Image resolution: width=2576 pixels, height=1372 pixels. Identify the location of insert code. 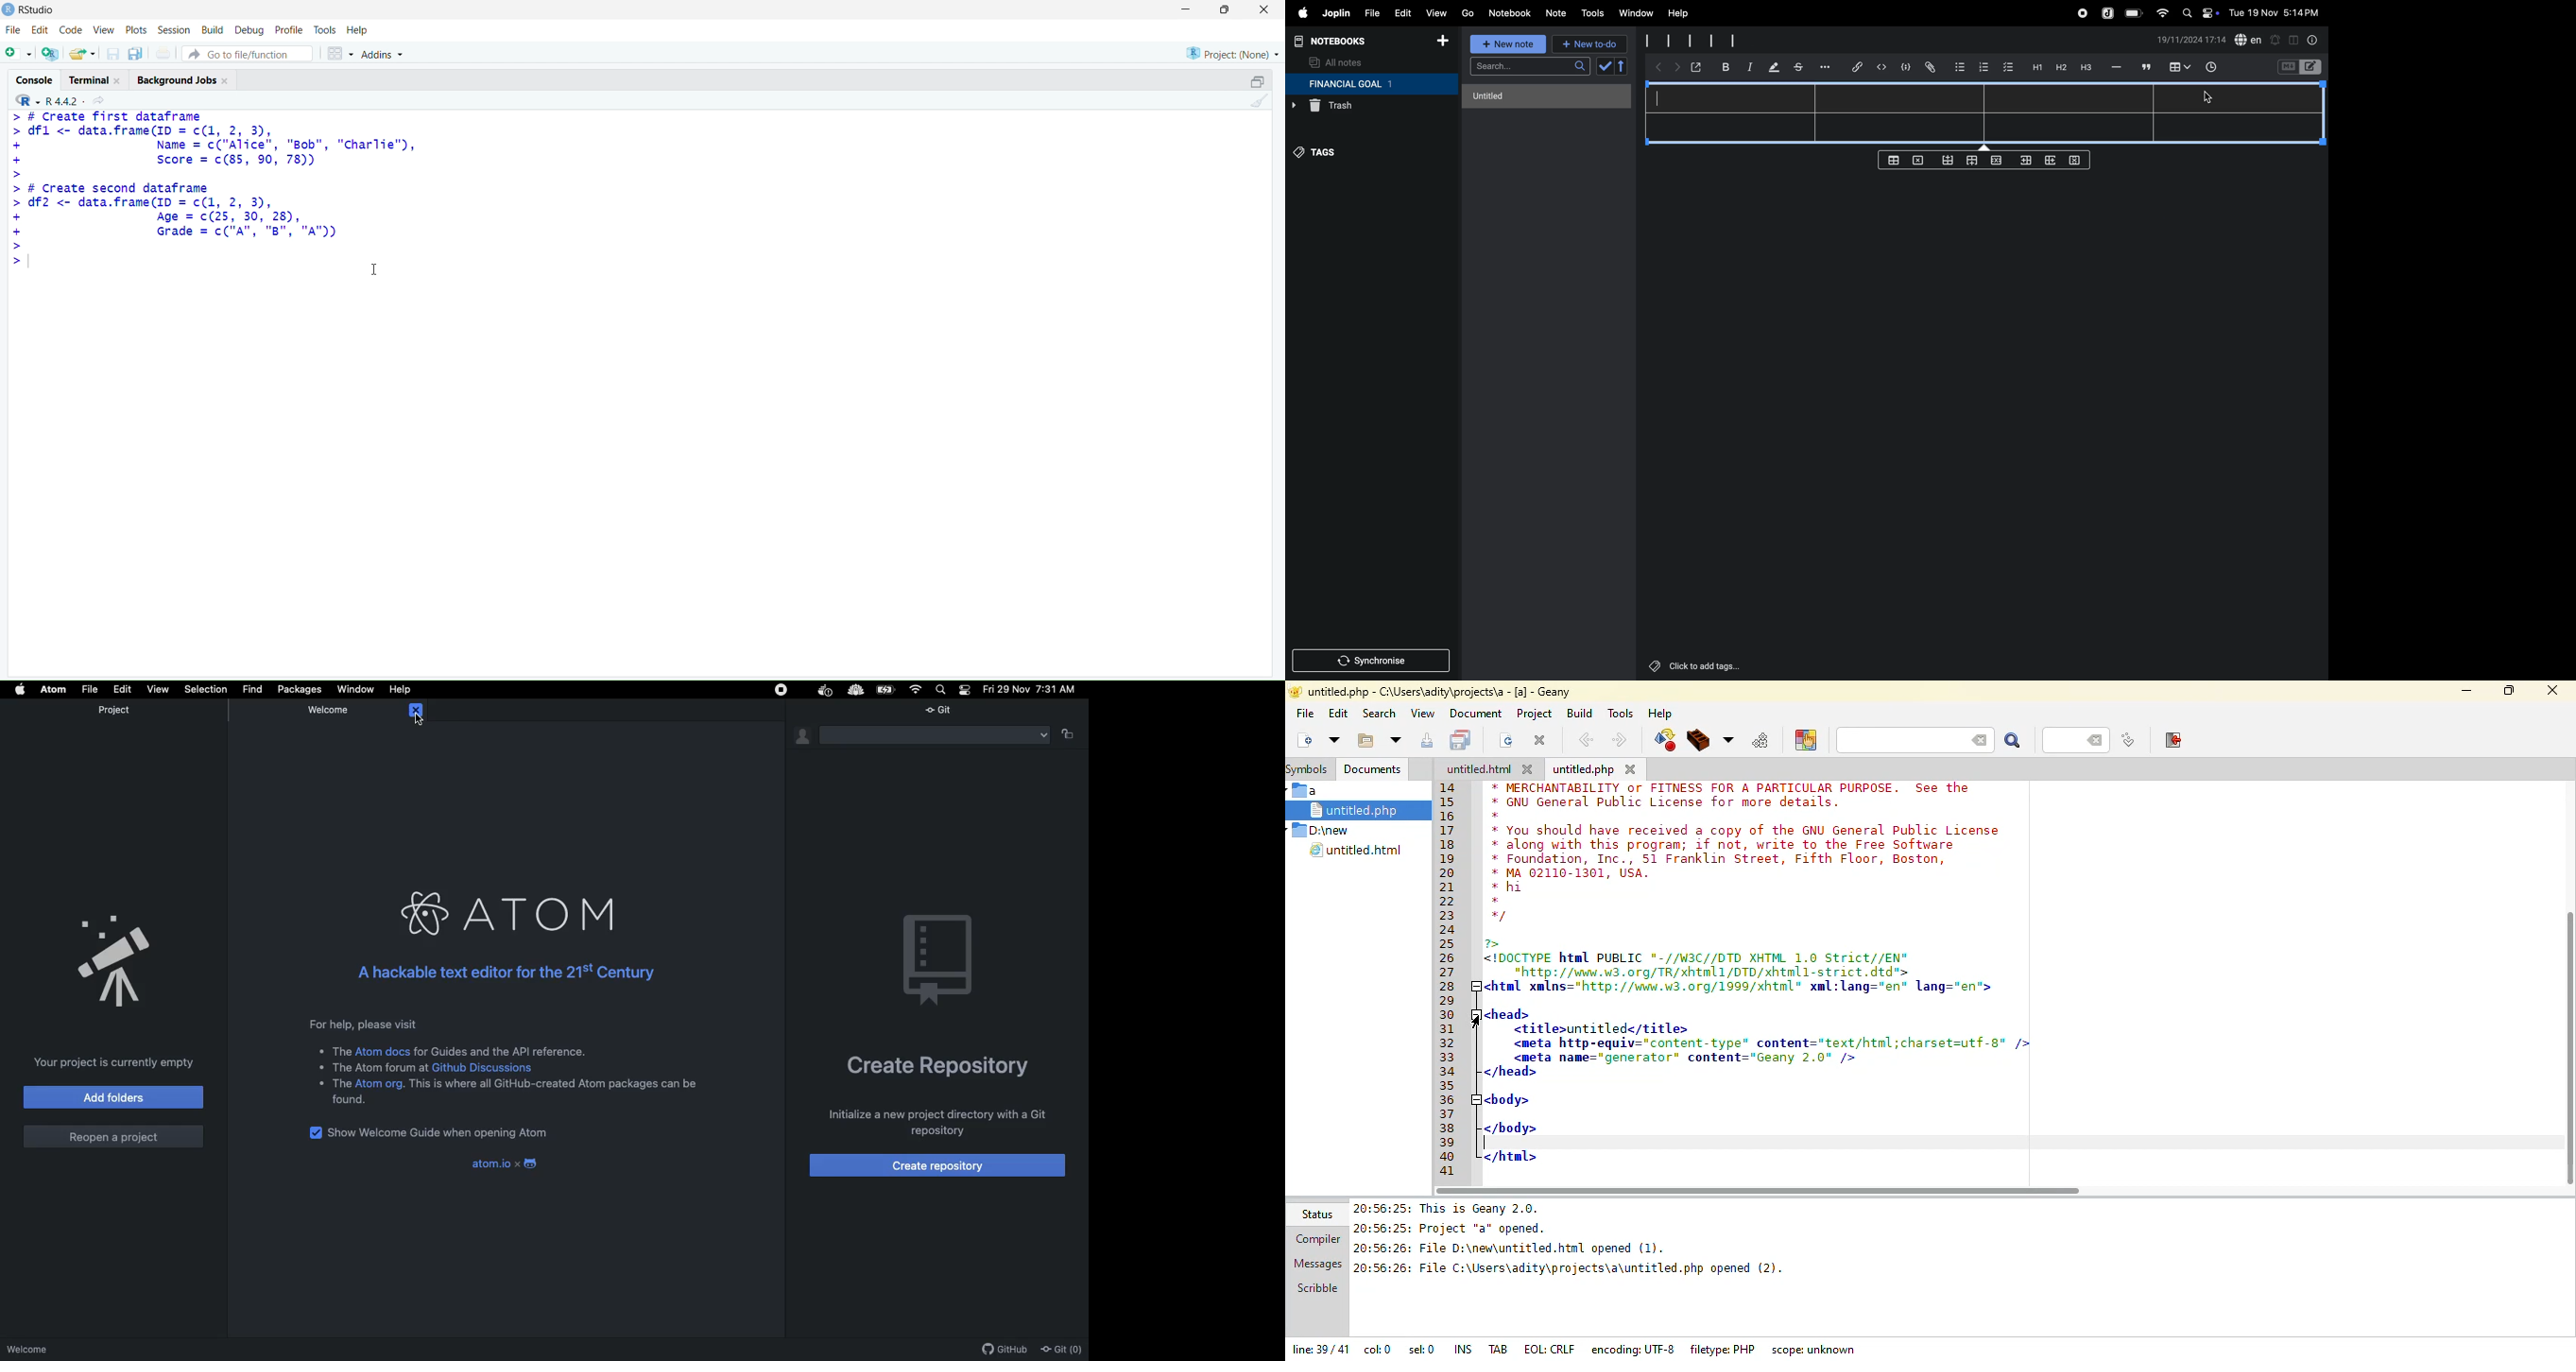
(1882, 67).